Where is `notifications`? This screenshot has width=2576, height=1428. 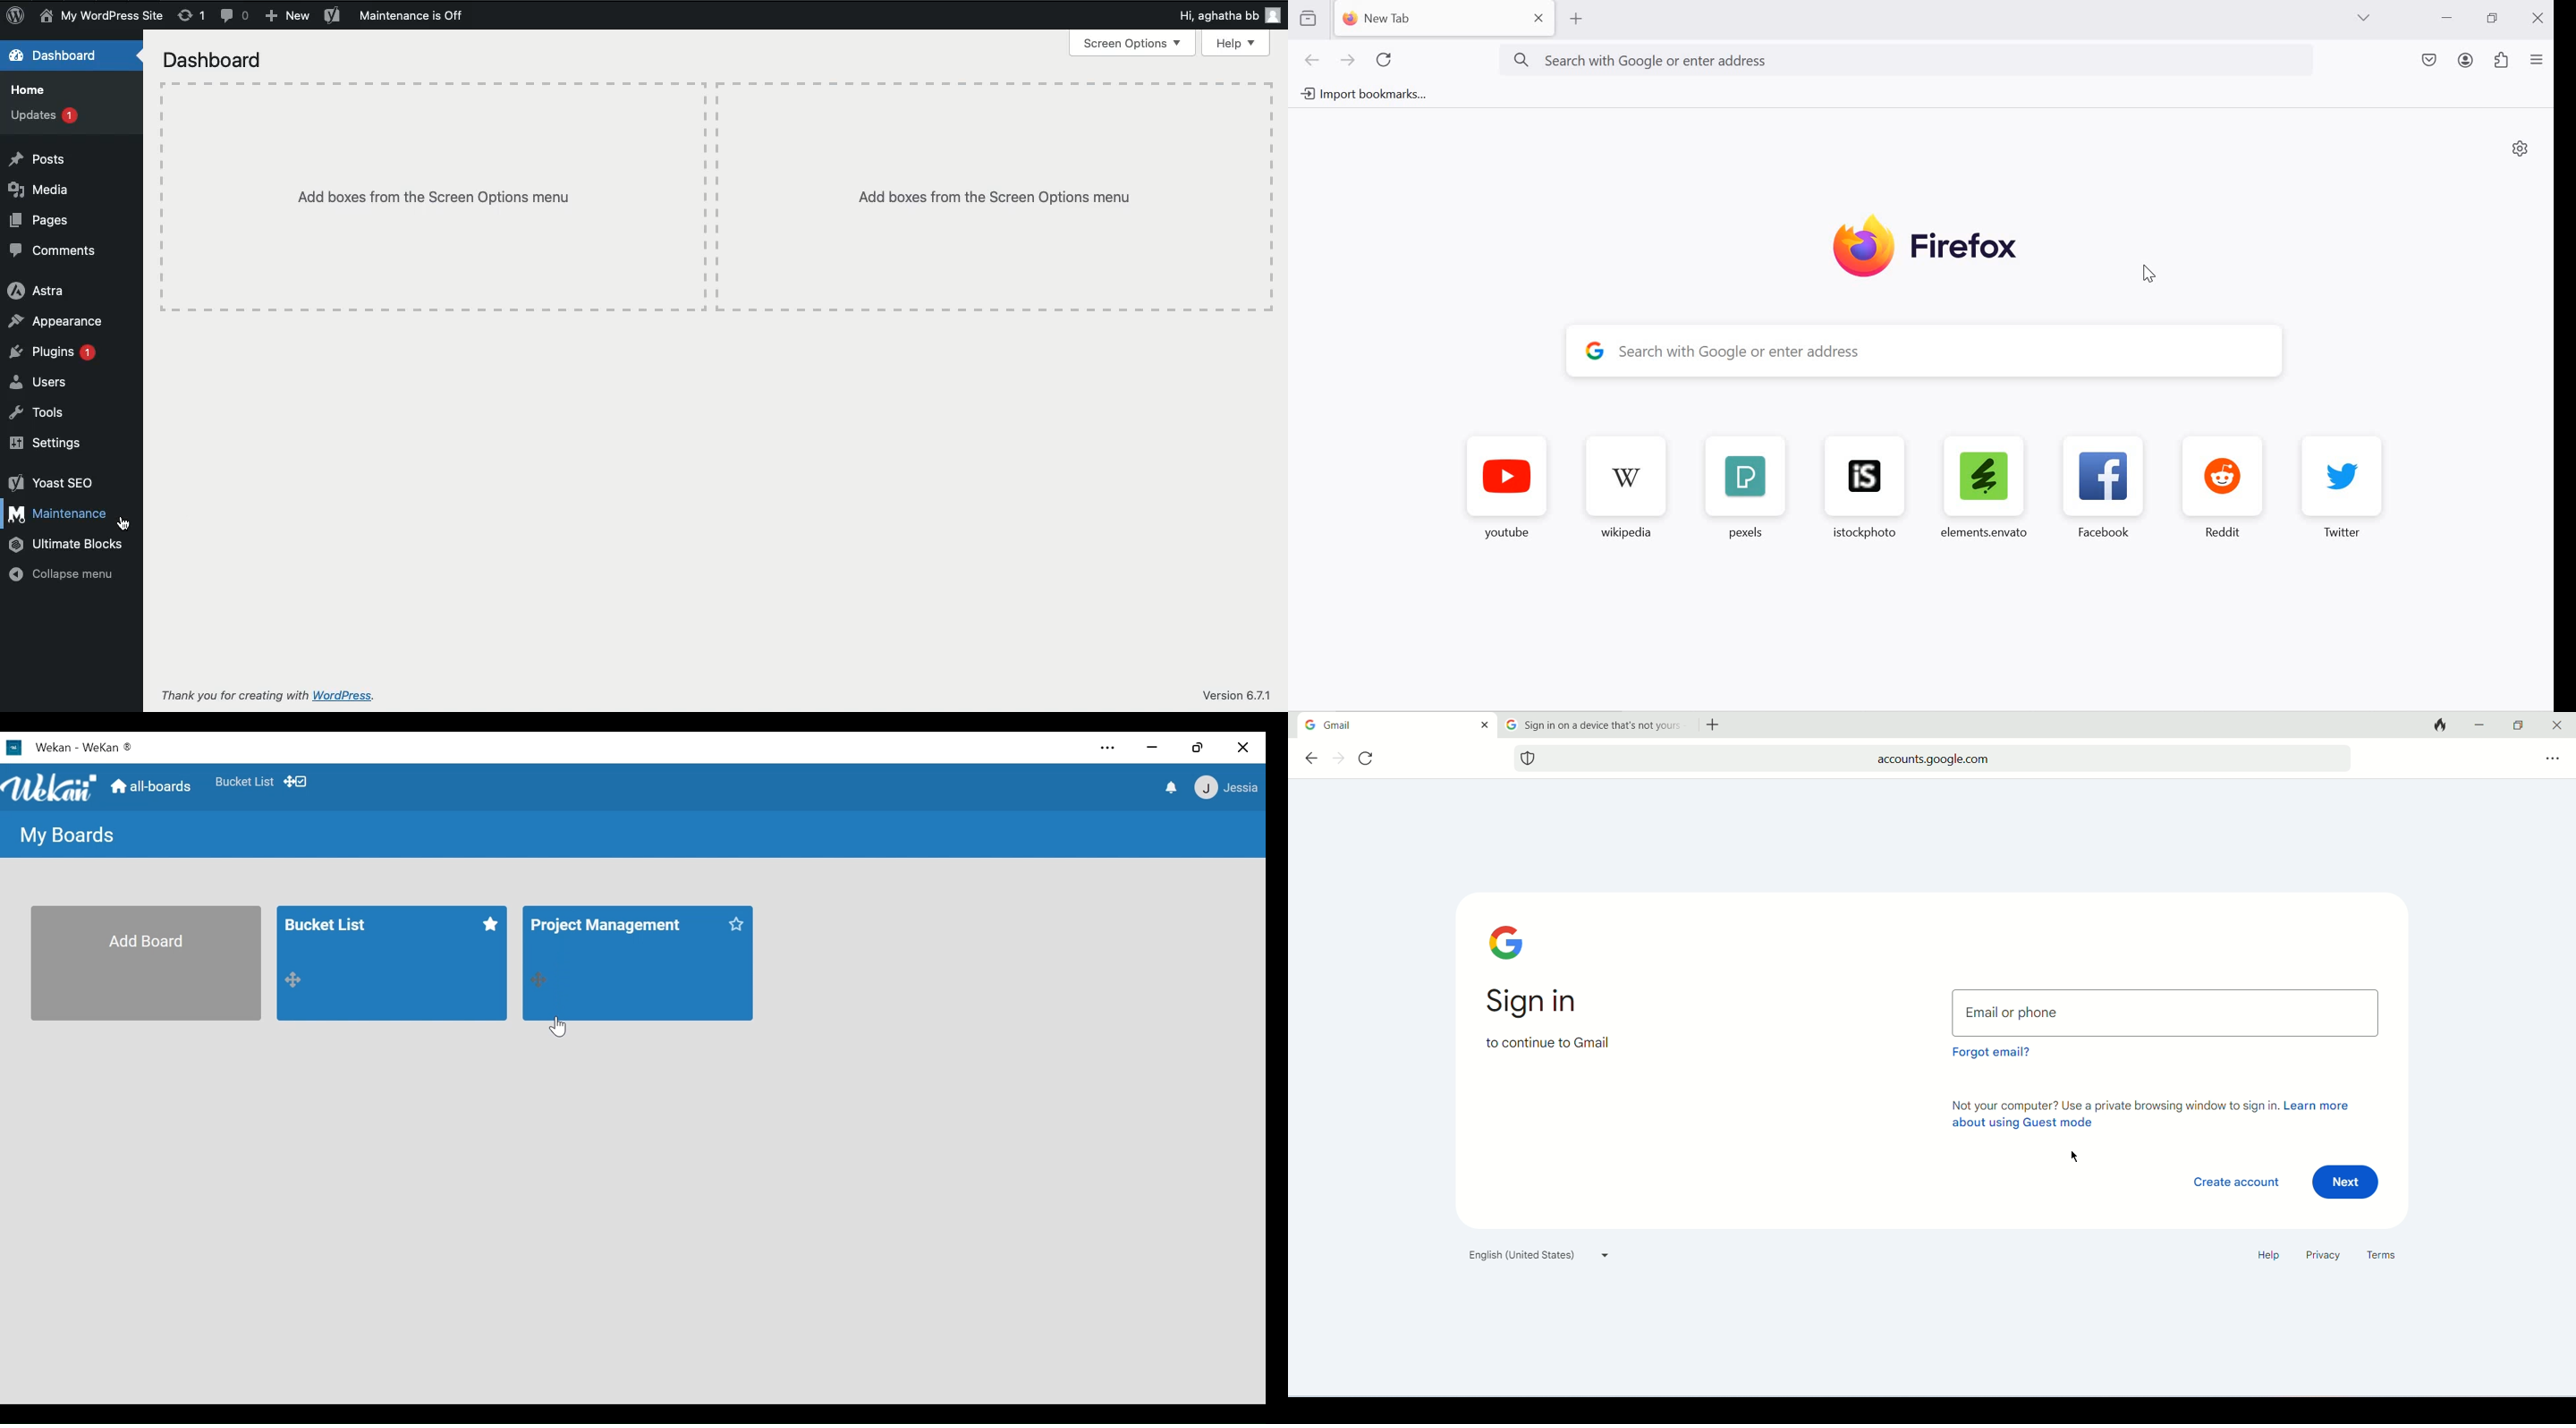 notifications is located at coordinates (1170, 788).